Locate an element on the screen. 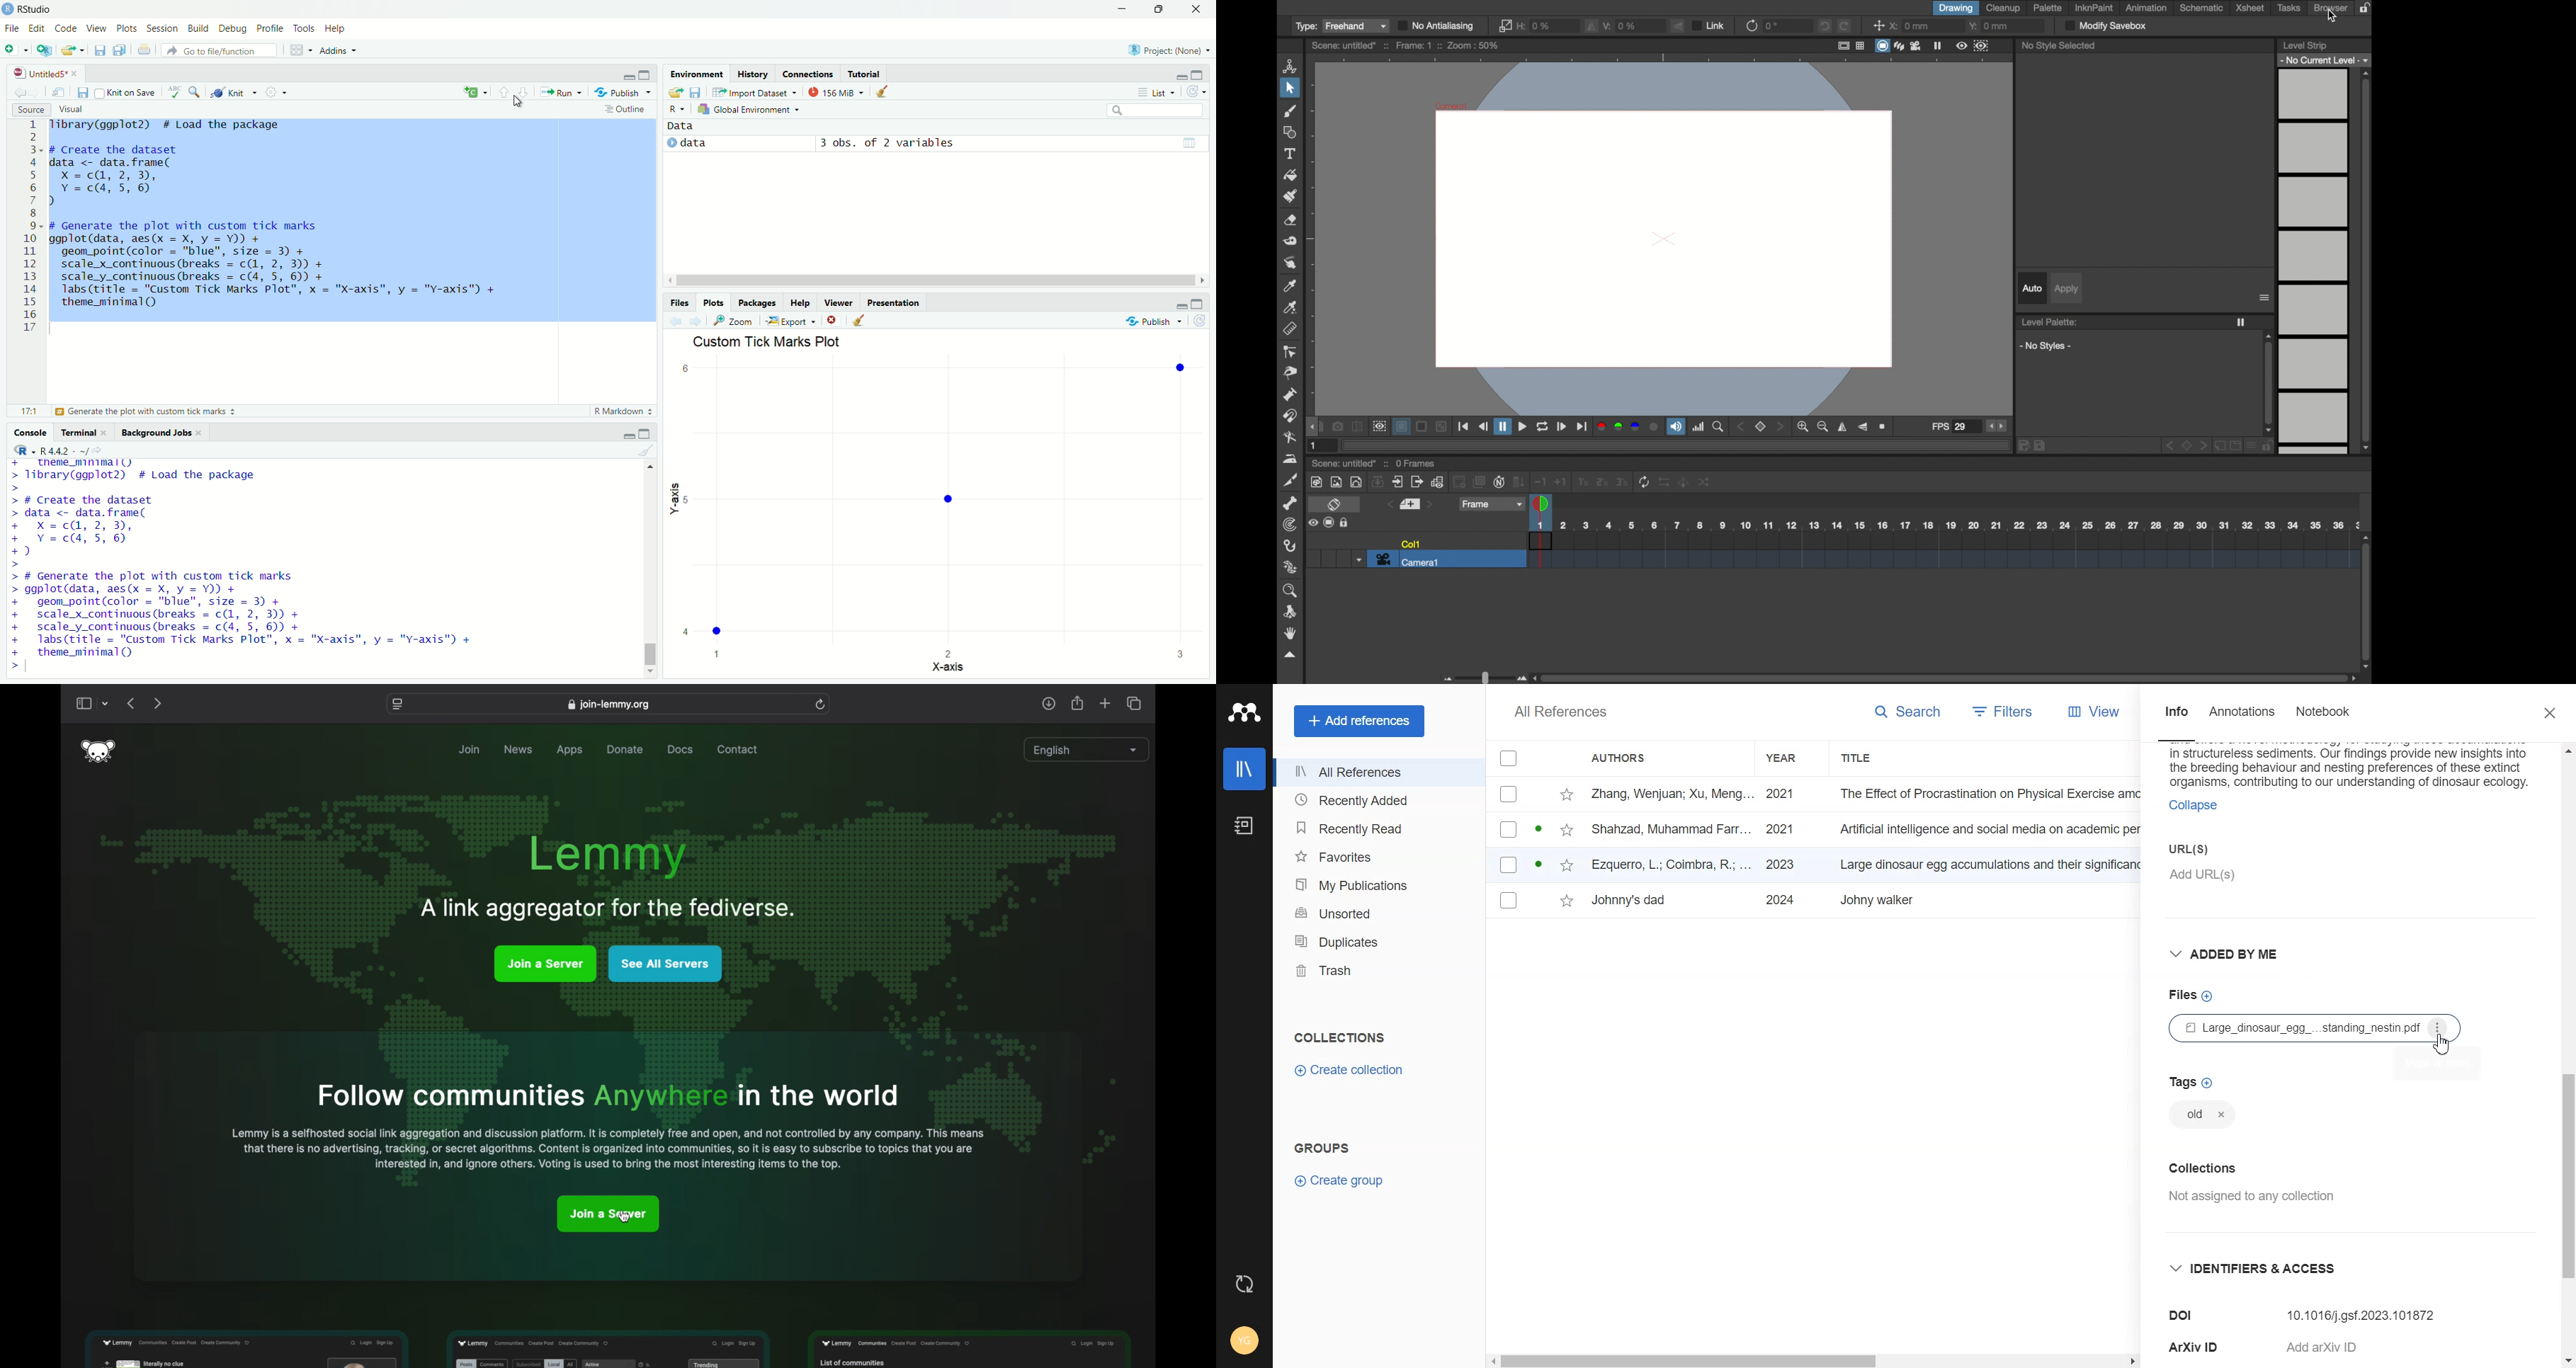 Image resolution: width=2576 pixels, height=1372 pixels. custom tick marks plot is located at coordinates (777, 342).